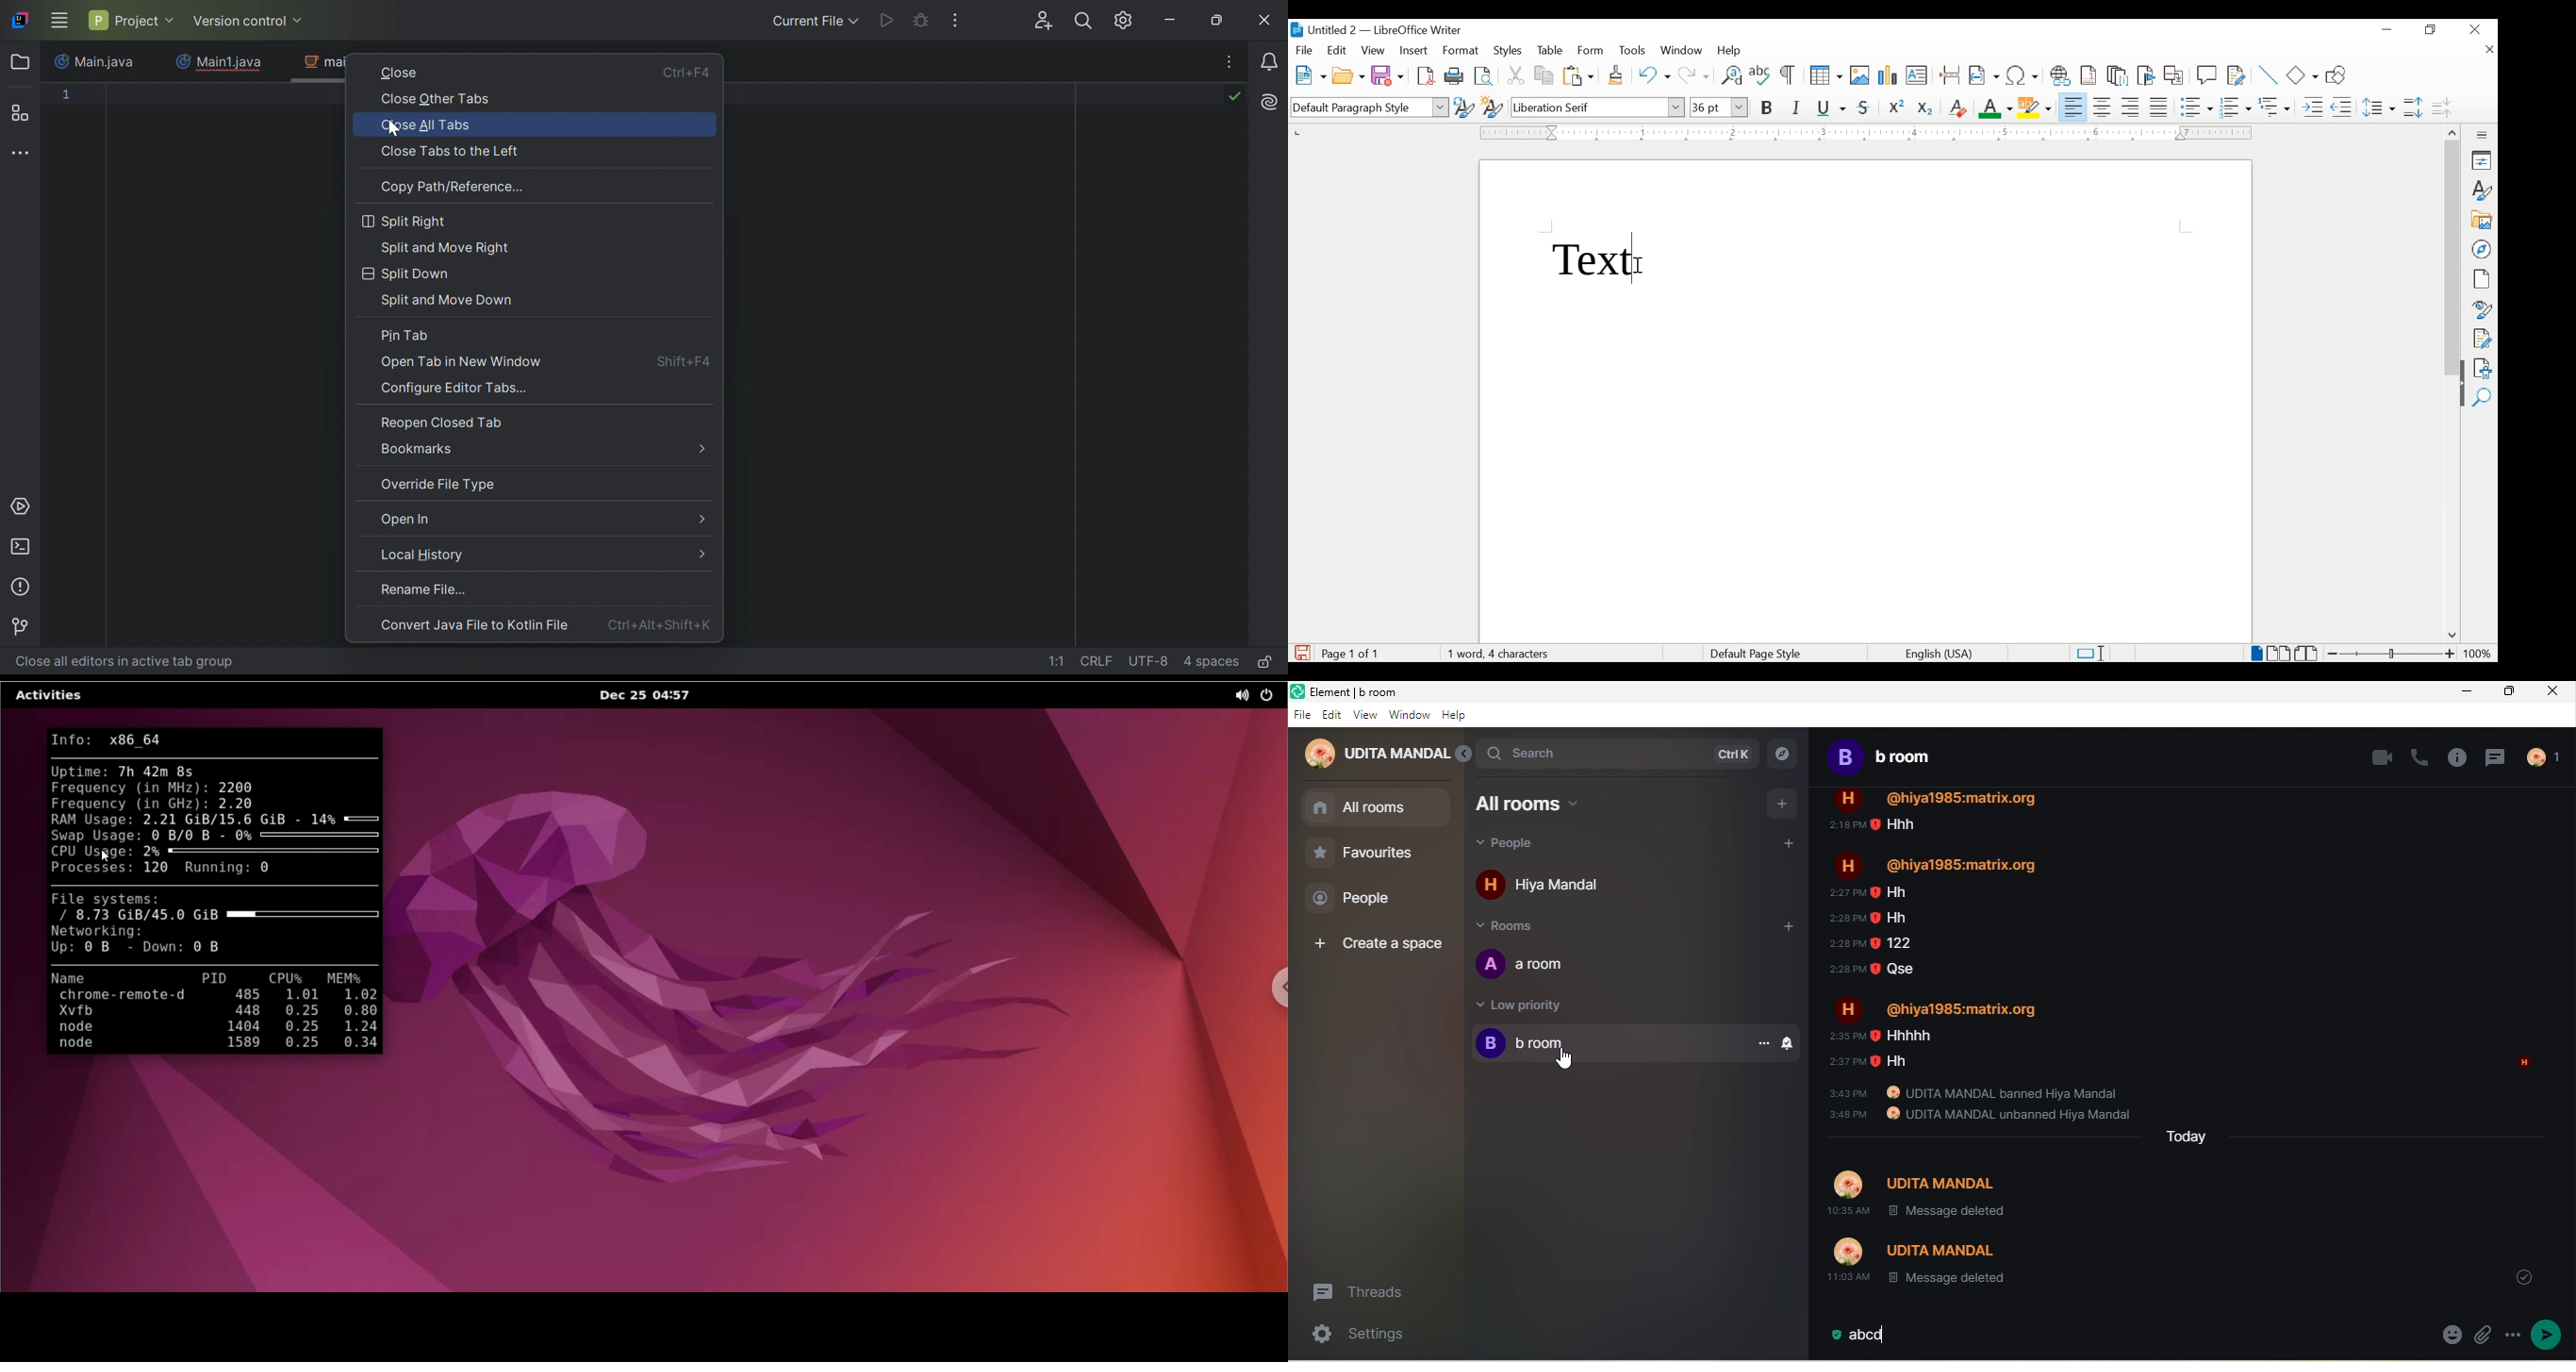 The height and width of the screenshot is (1372, 2576). I want to click on search, so click(1618, 754).